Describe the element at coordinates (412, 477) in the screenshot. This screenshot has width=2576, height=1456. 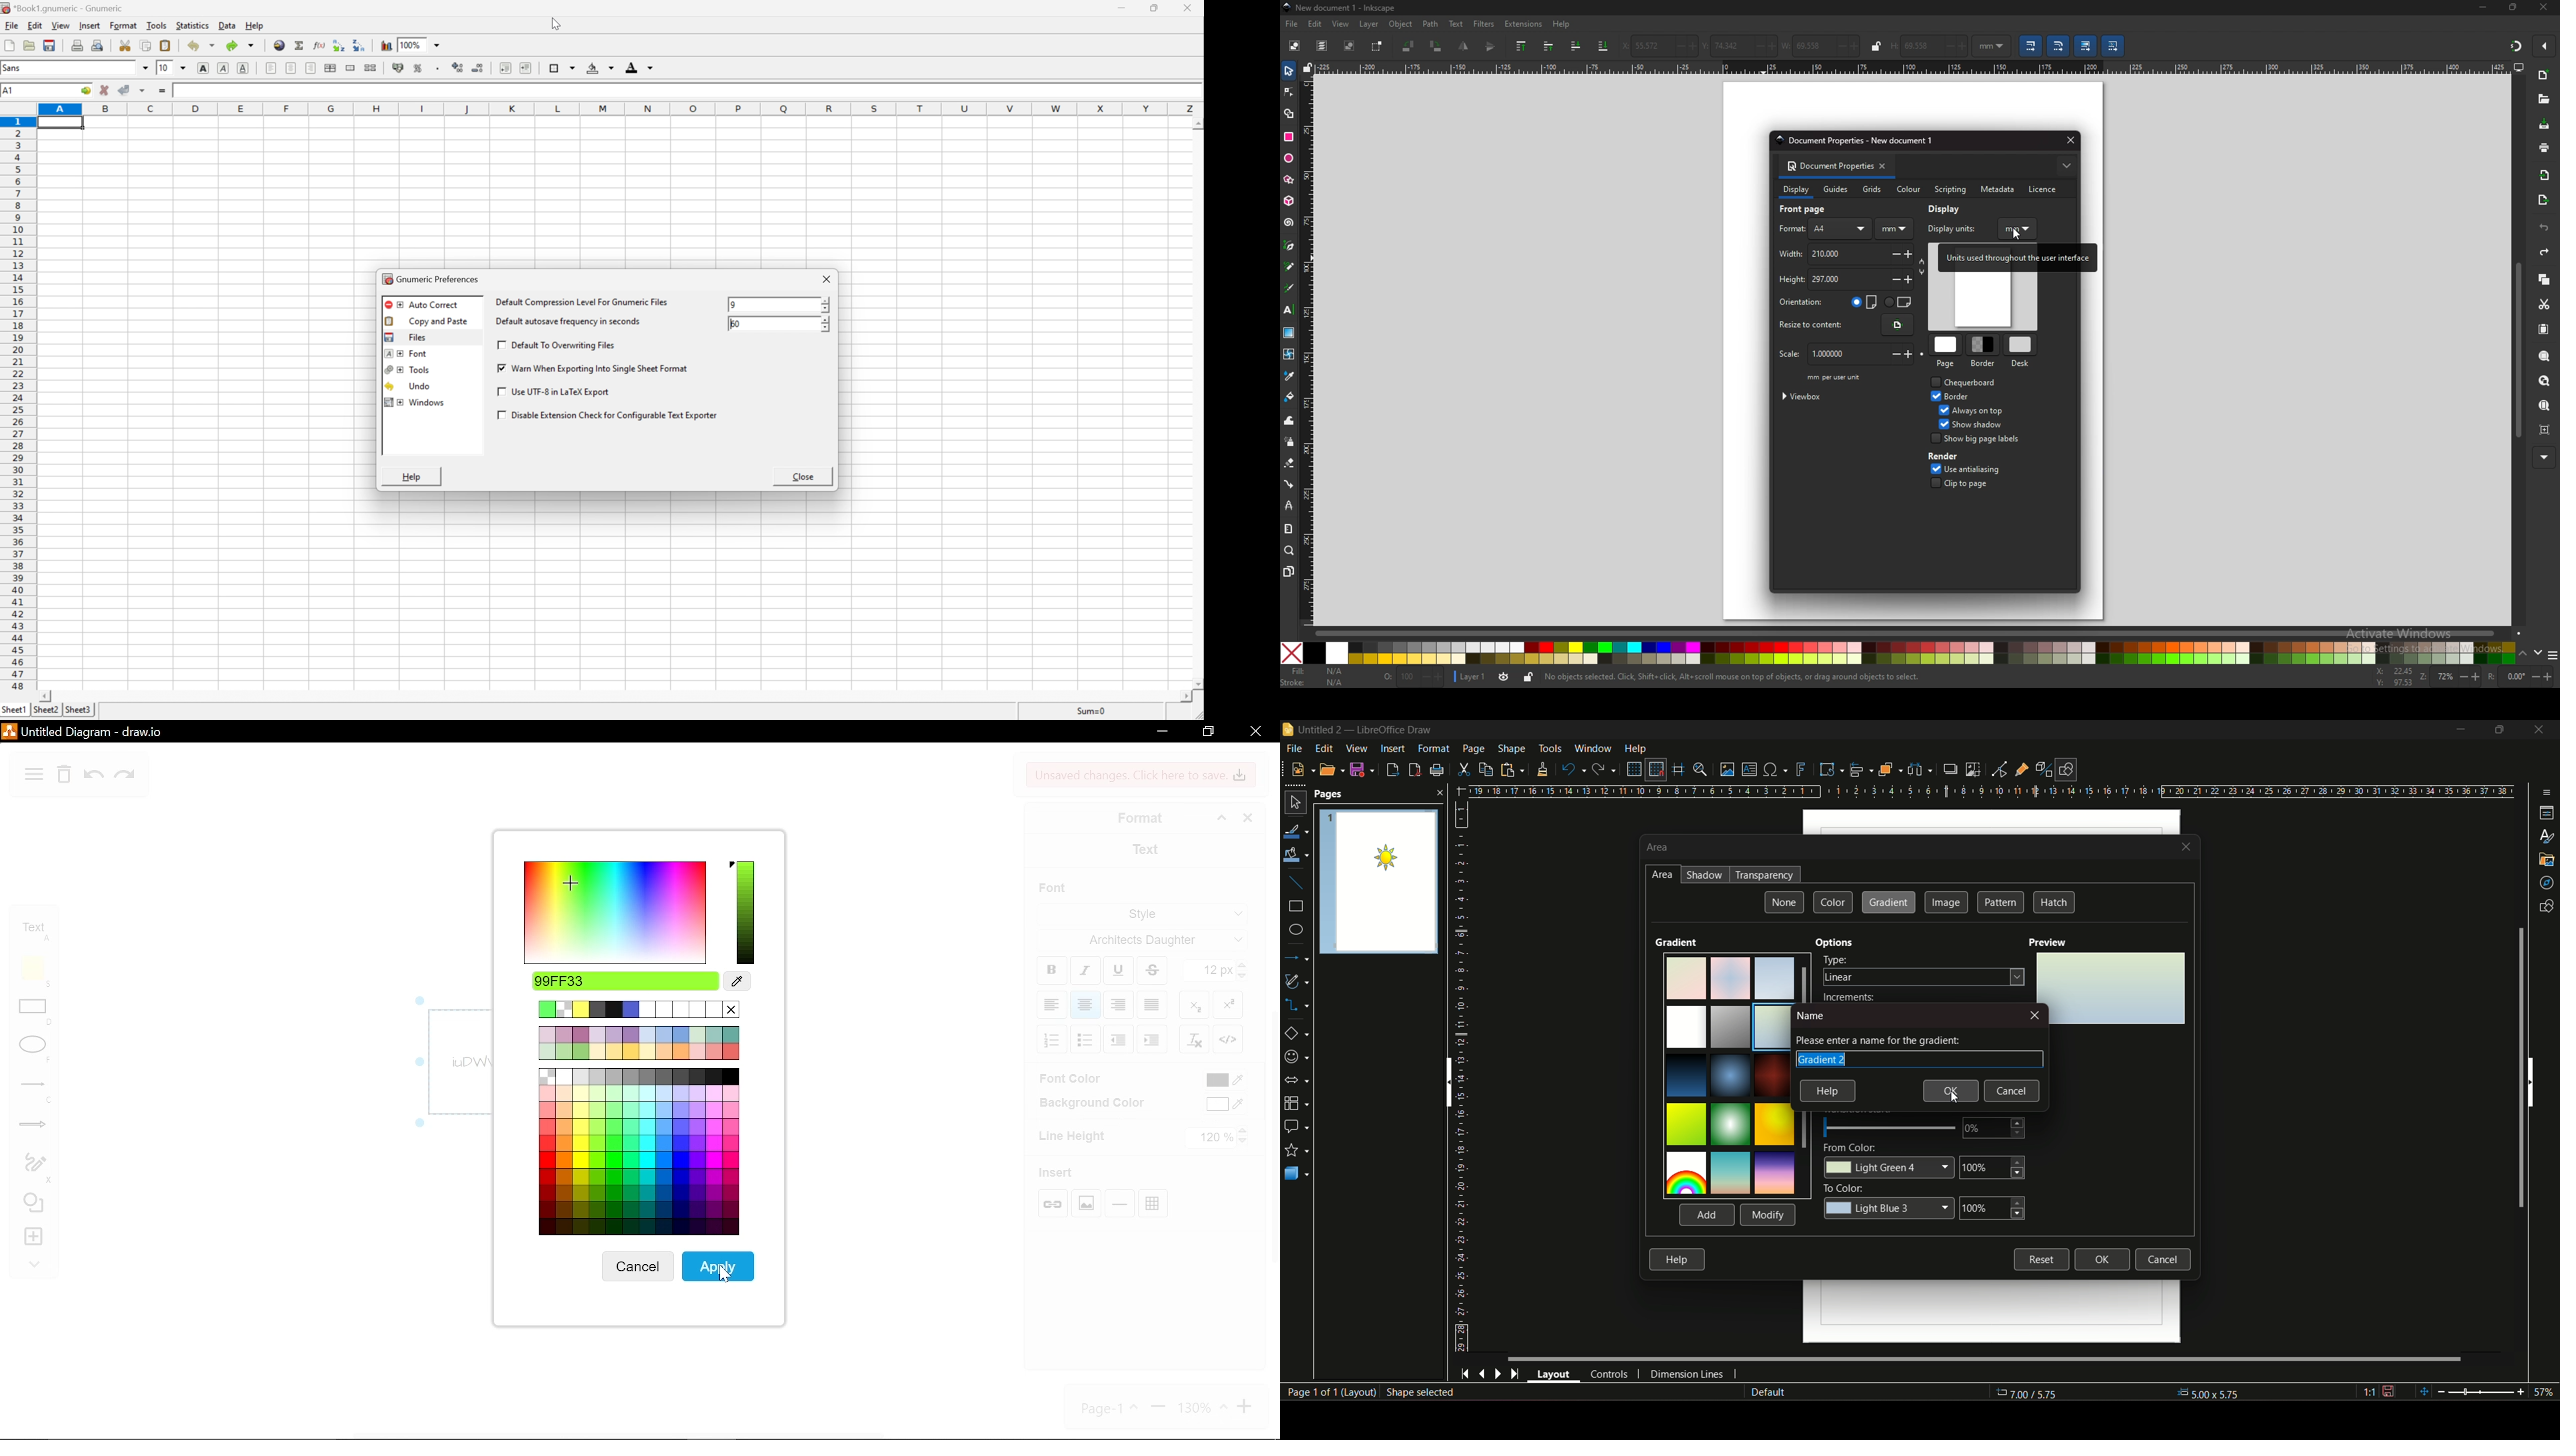
I see `help` at that location.